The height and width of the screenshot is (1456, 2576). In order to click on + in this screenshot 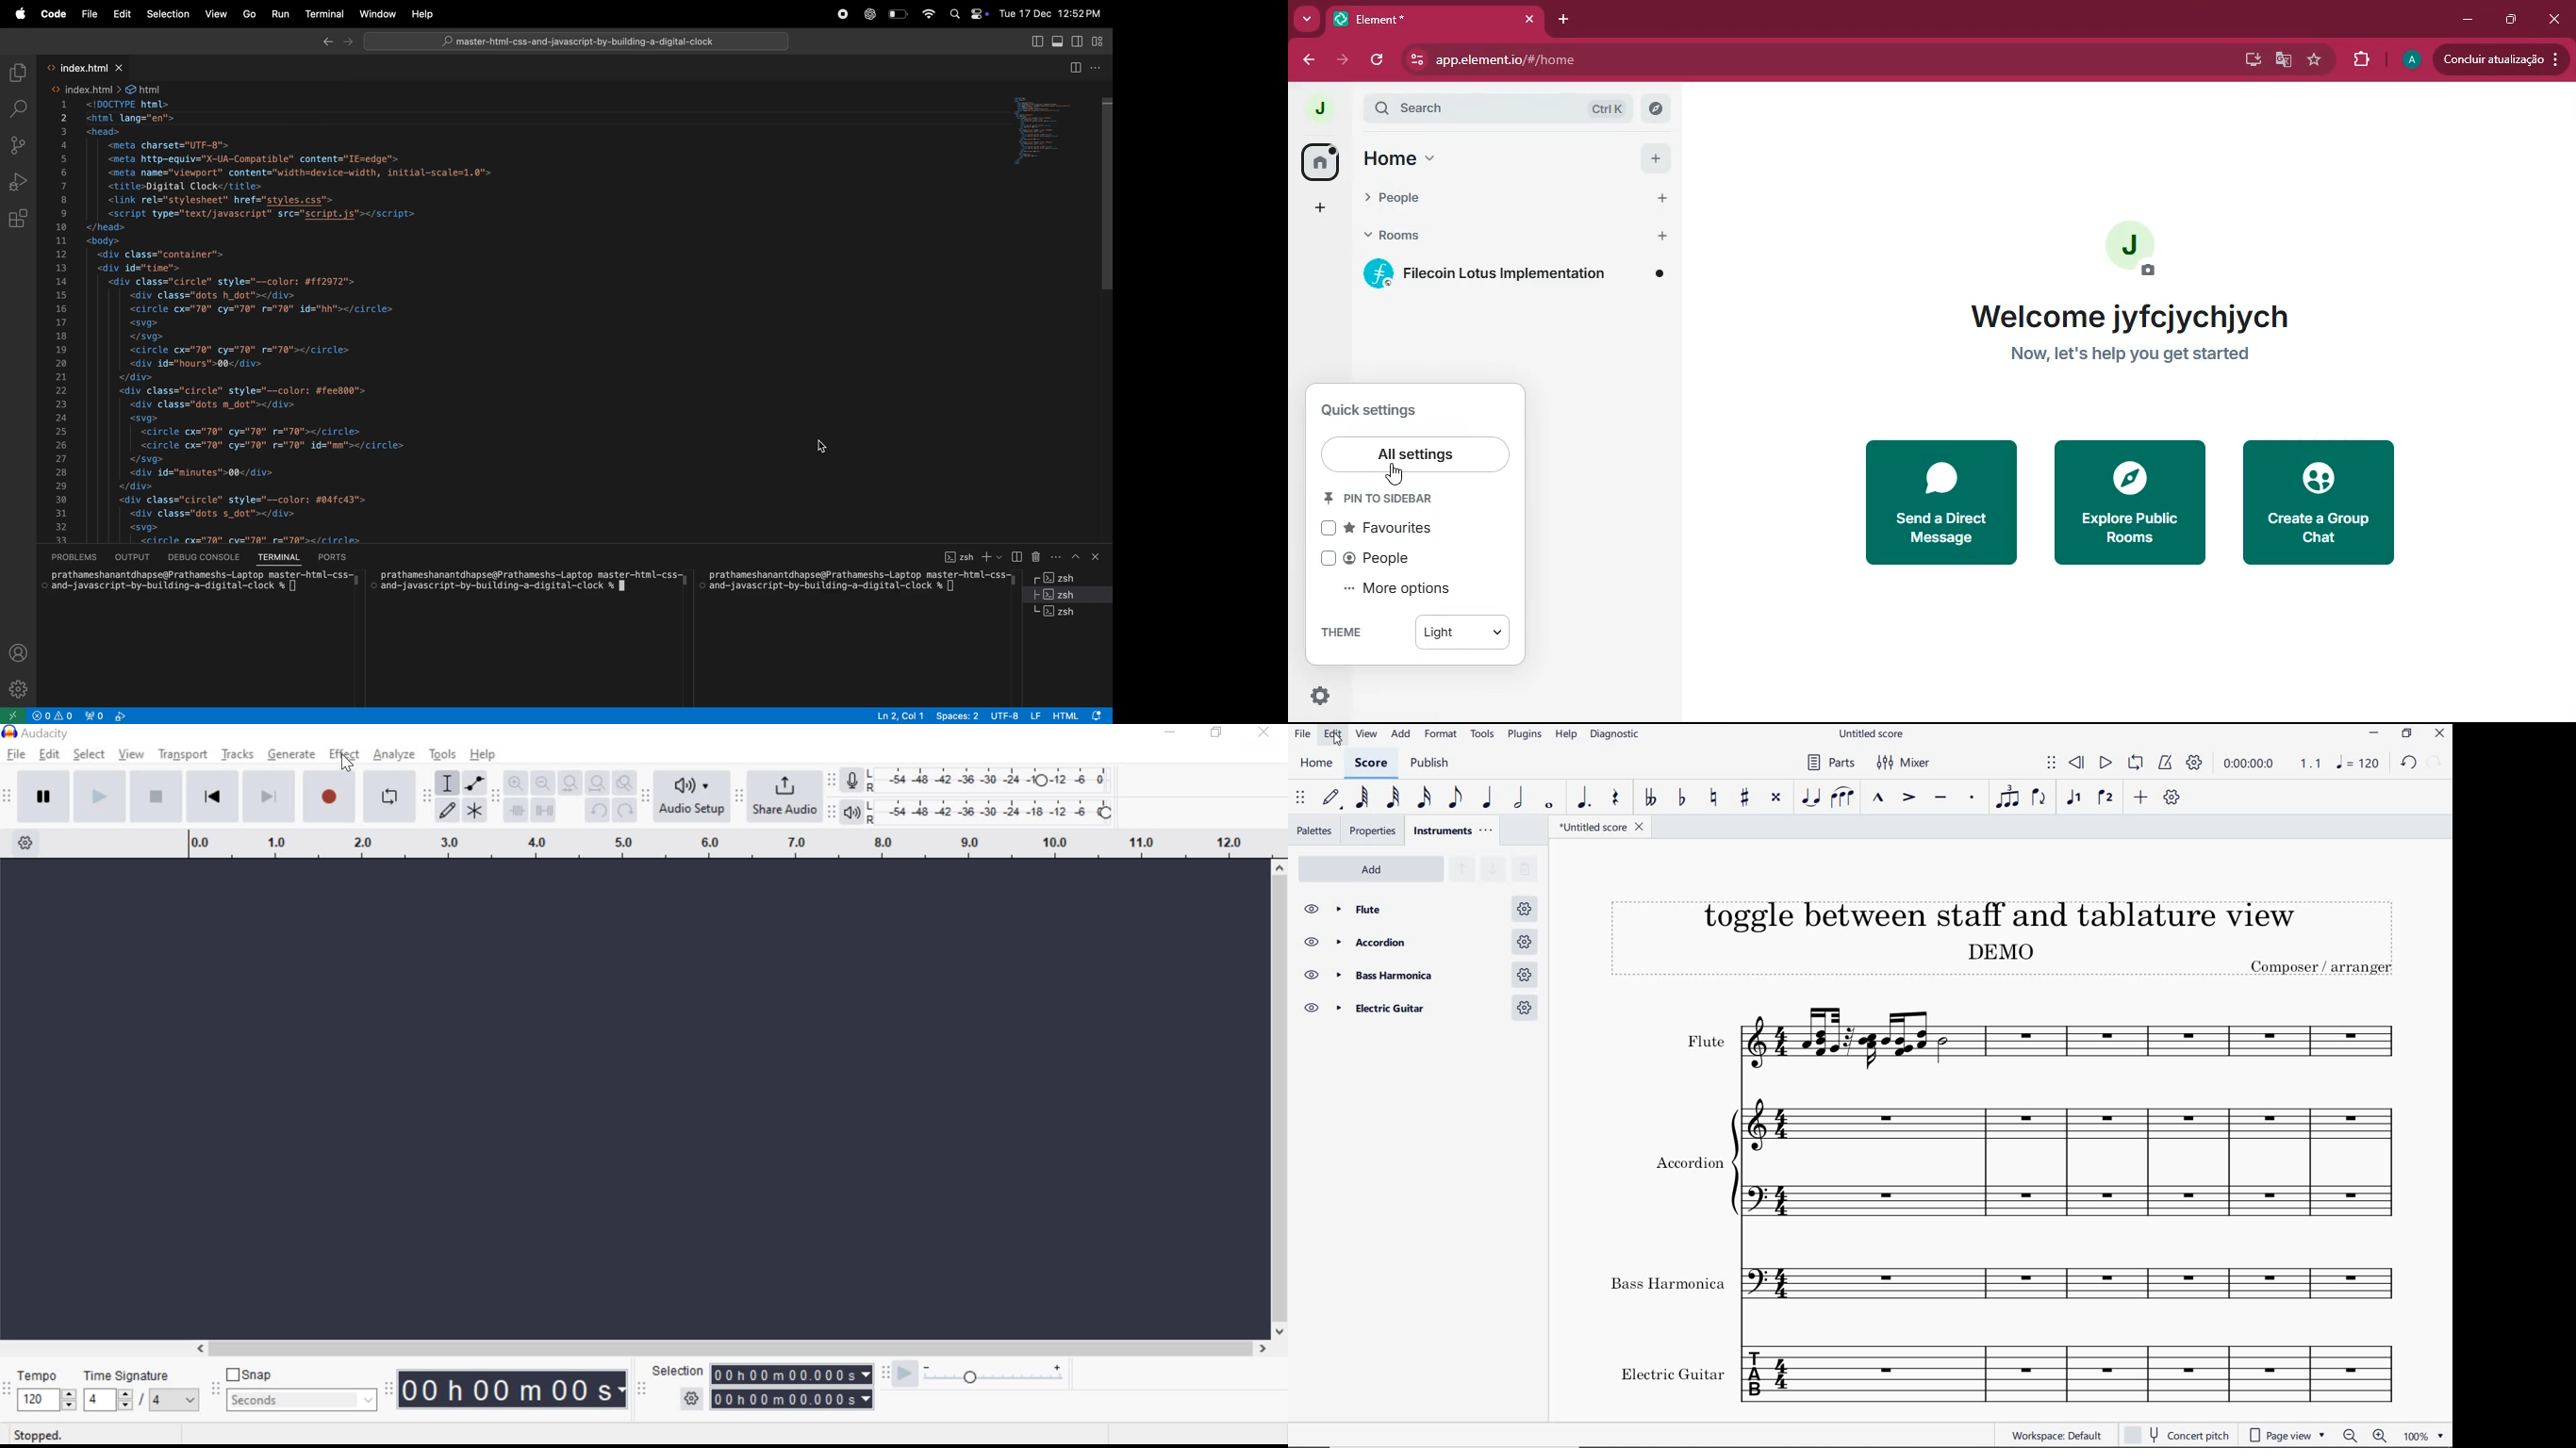, I will do `click(993, 556)`.